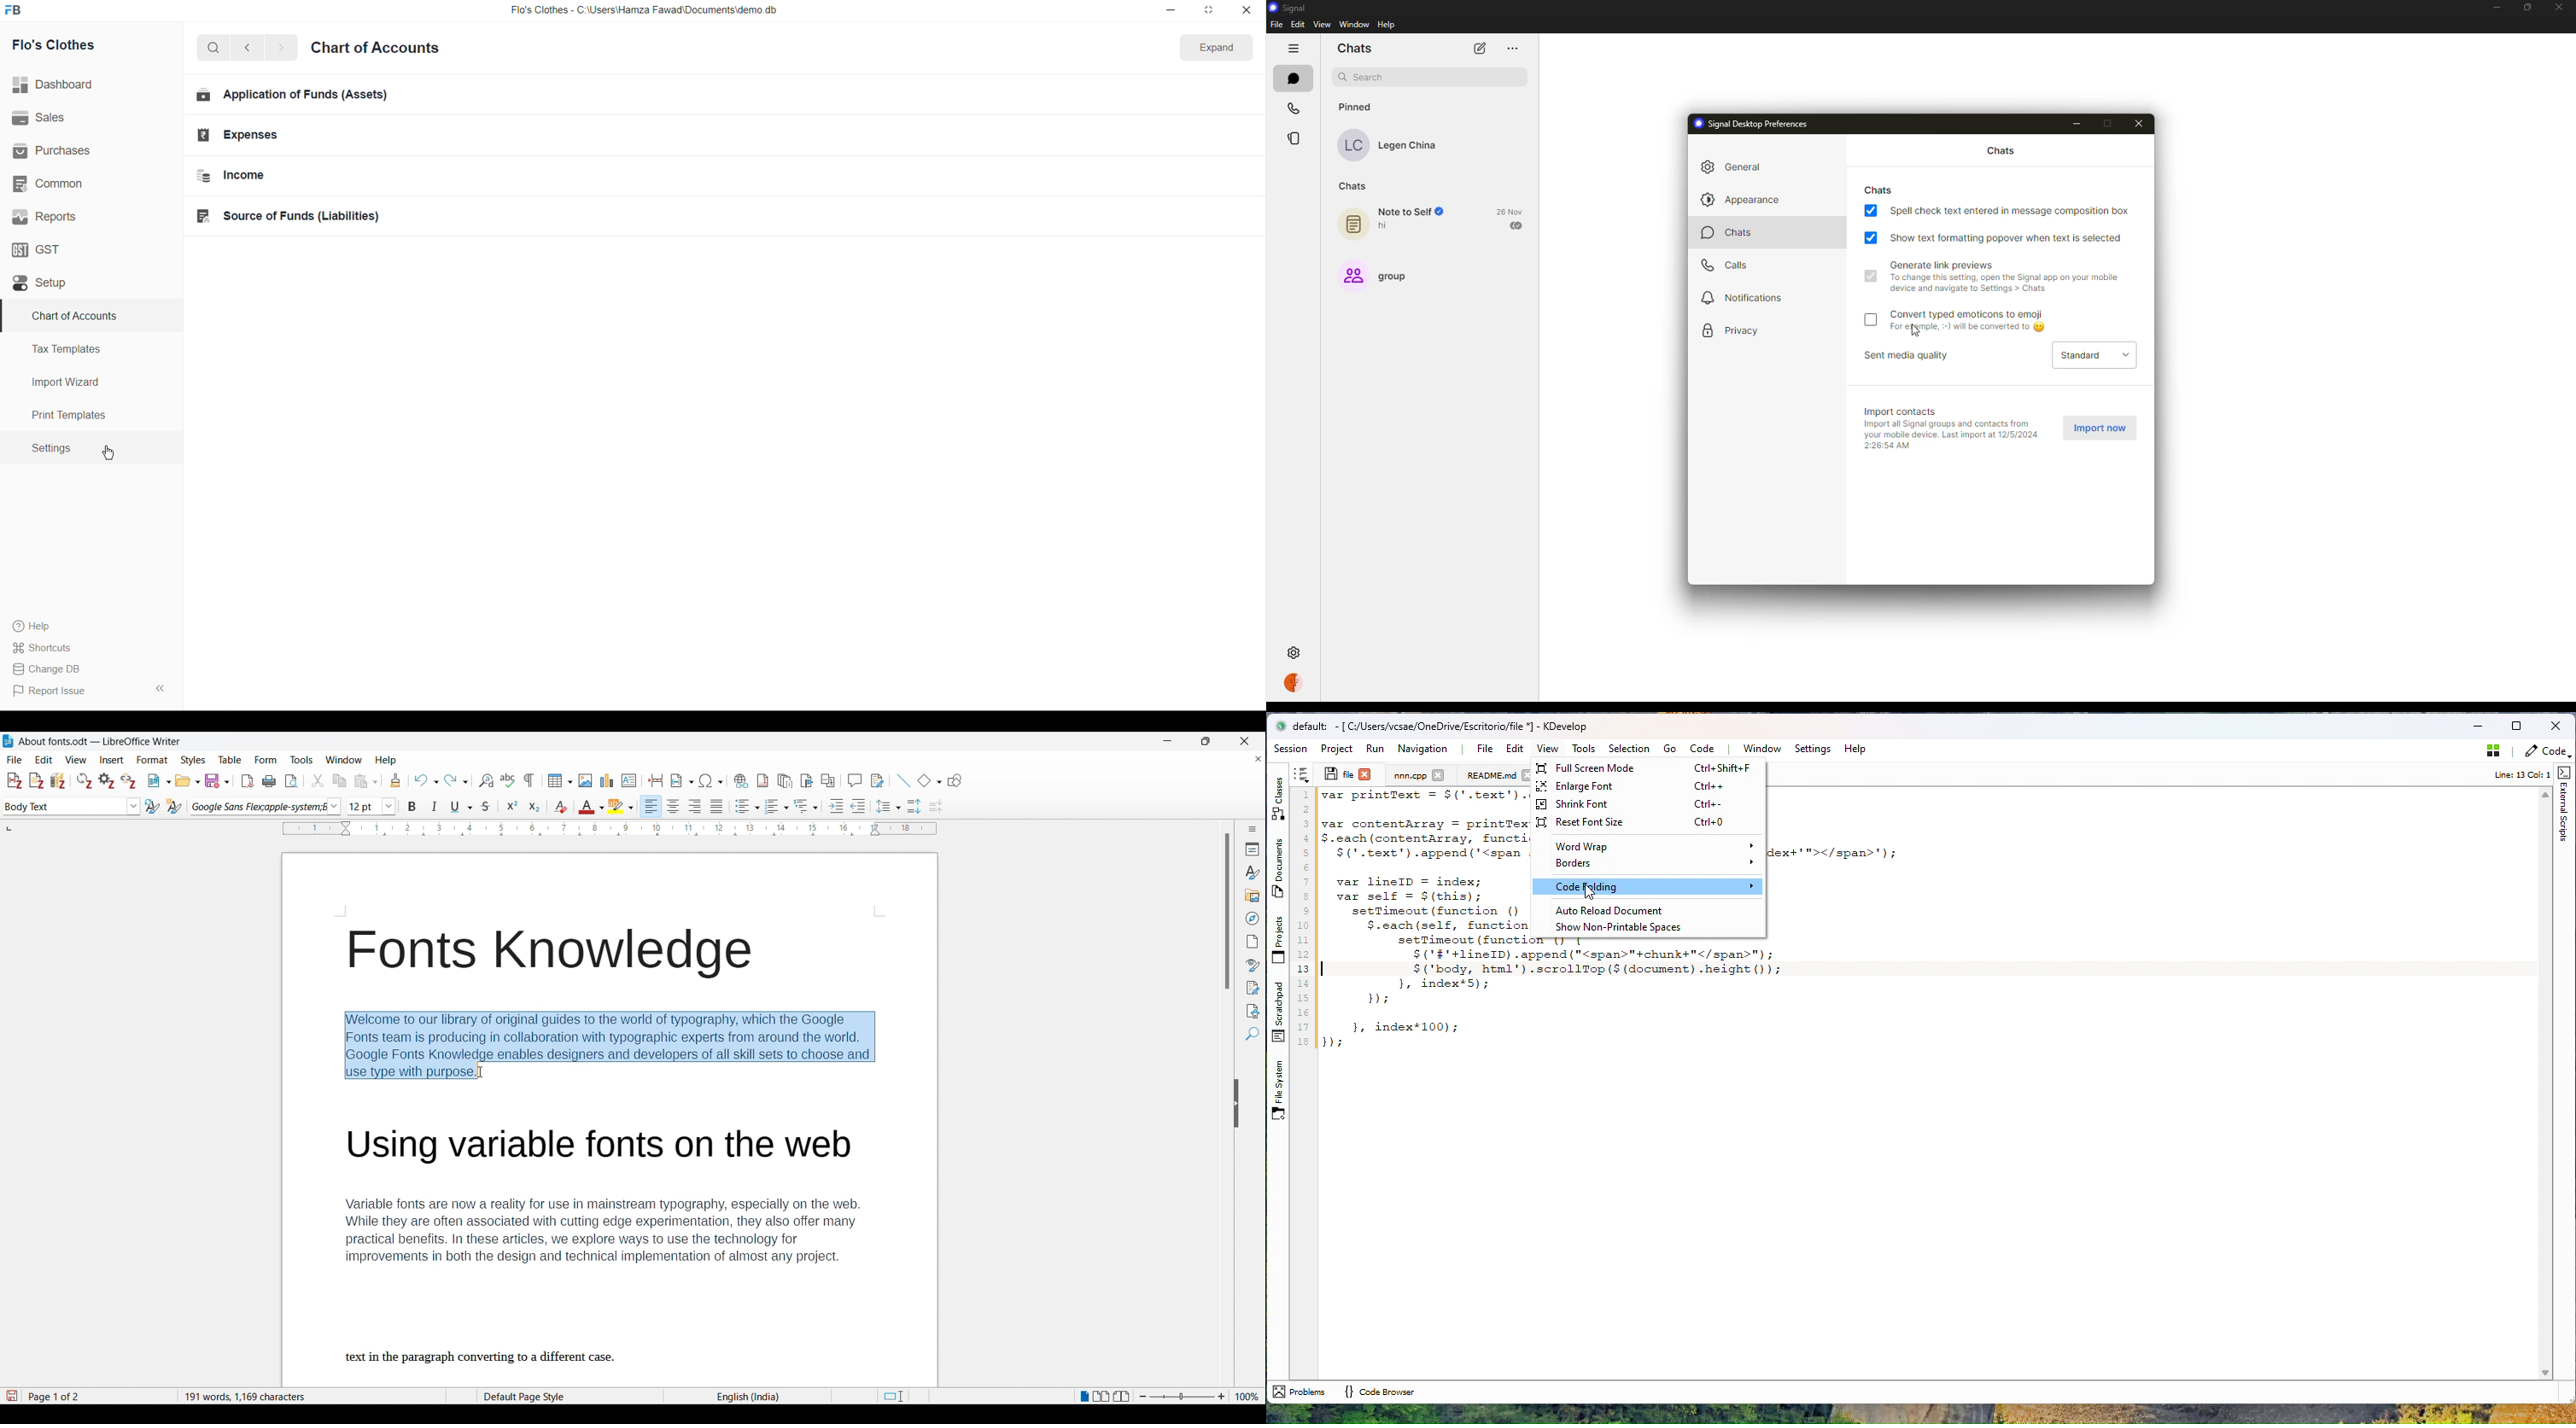 The image size is (2576, 1428). What do you see at coordinates (806, 806) in the screenshot?
I see `Select outline format` at bounding box center [806, 806].